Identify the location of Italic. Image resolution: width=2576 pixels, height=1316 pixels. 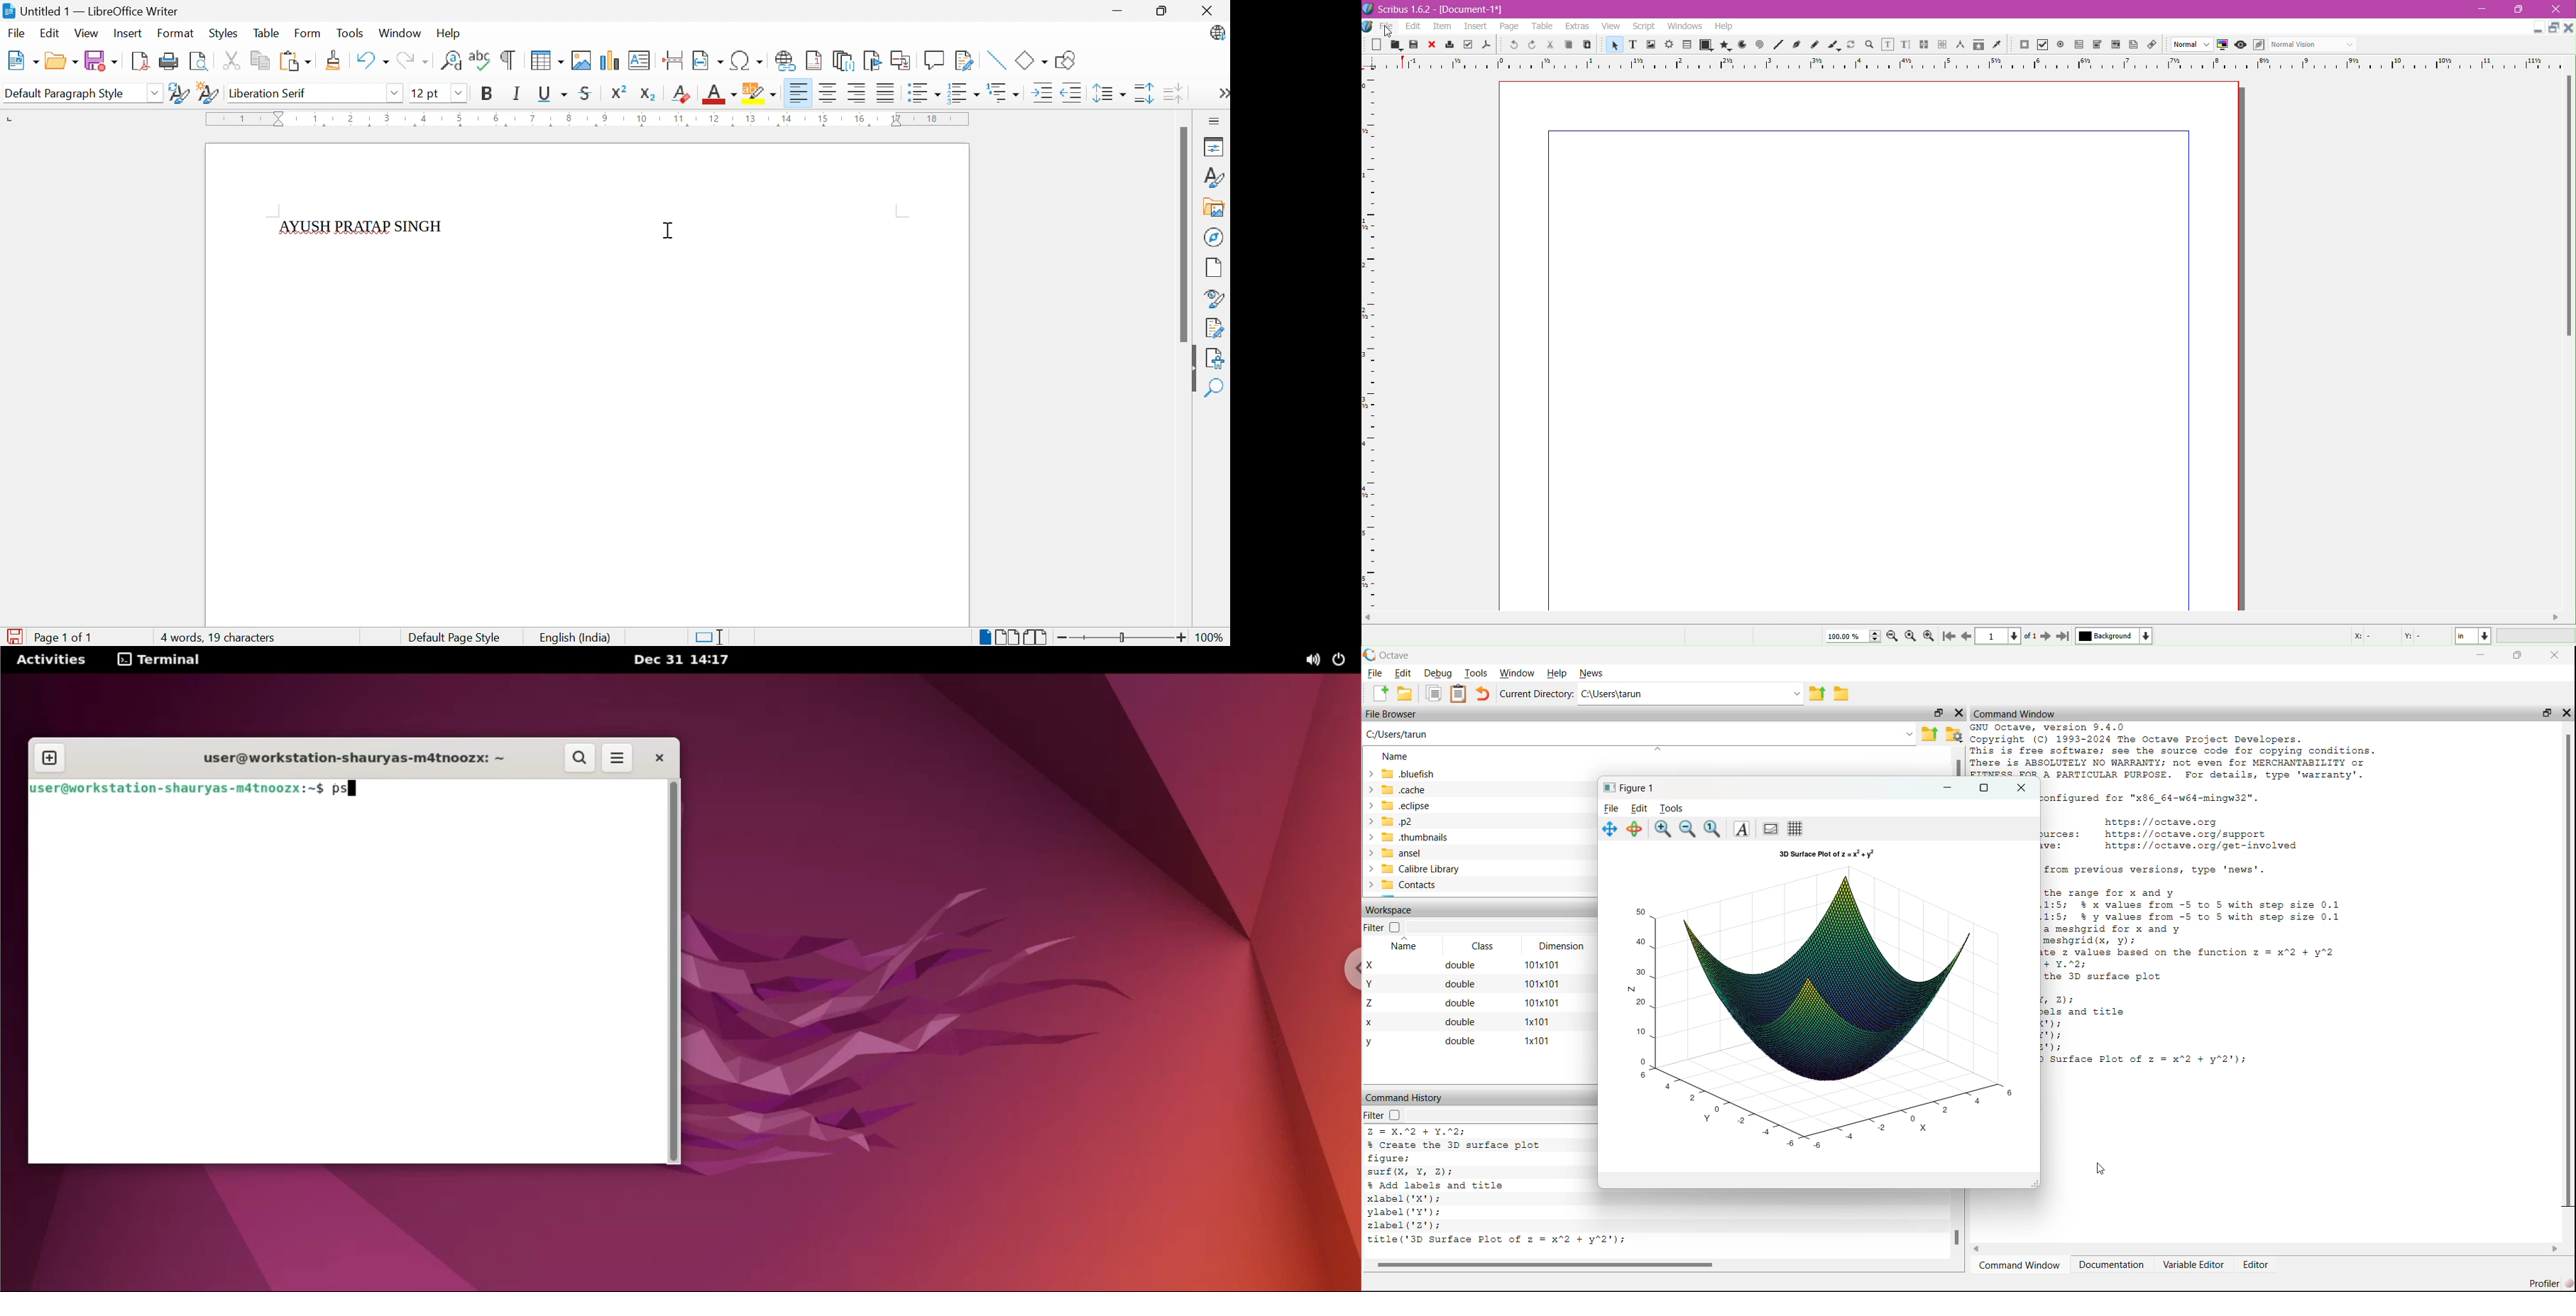
(518, 95).